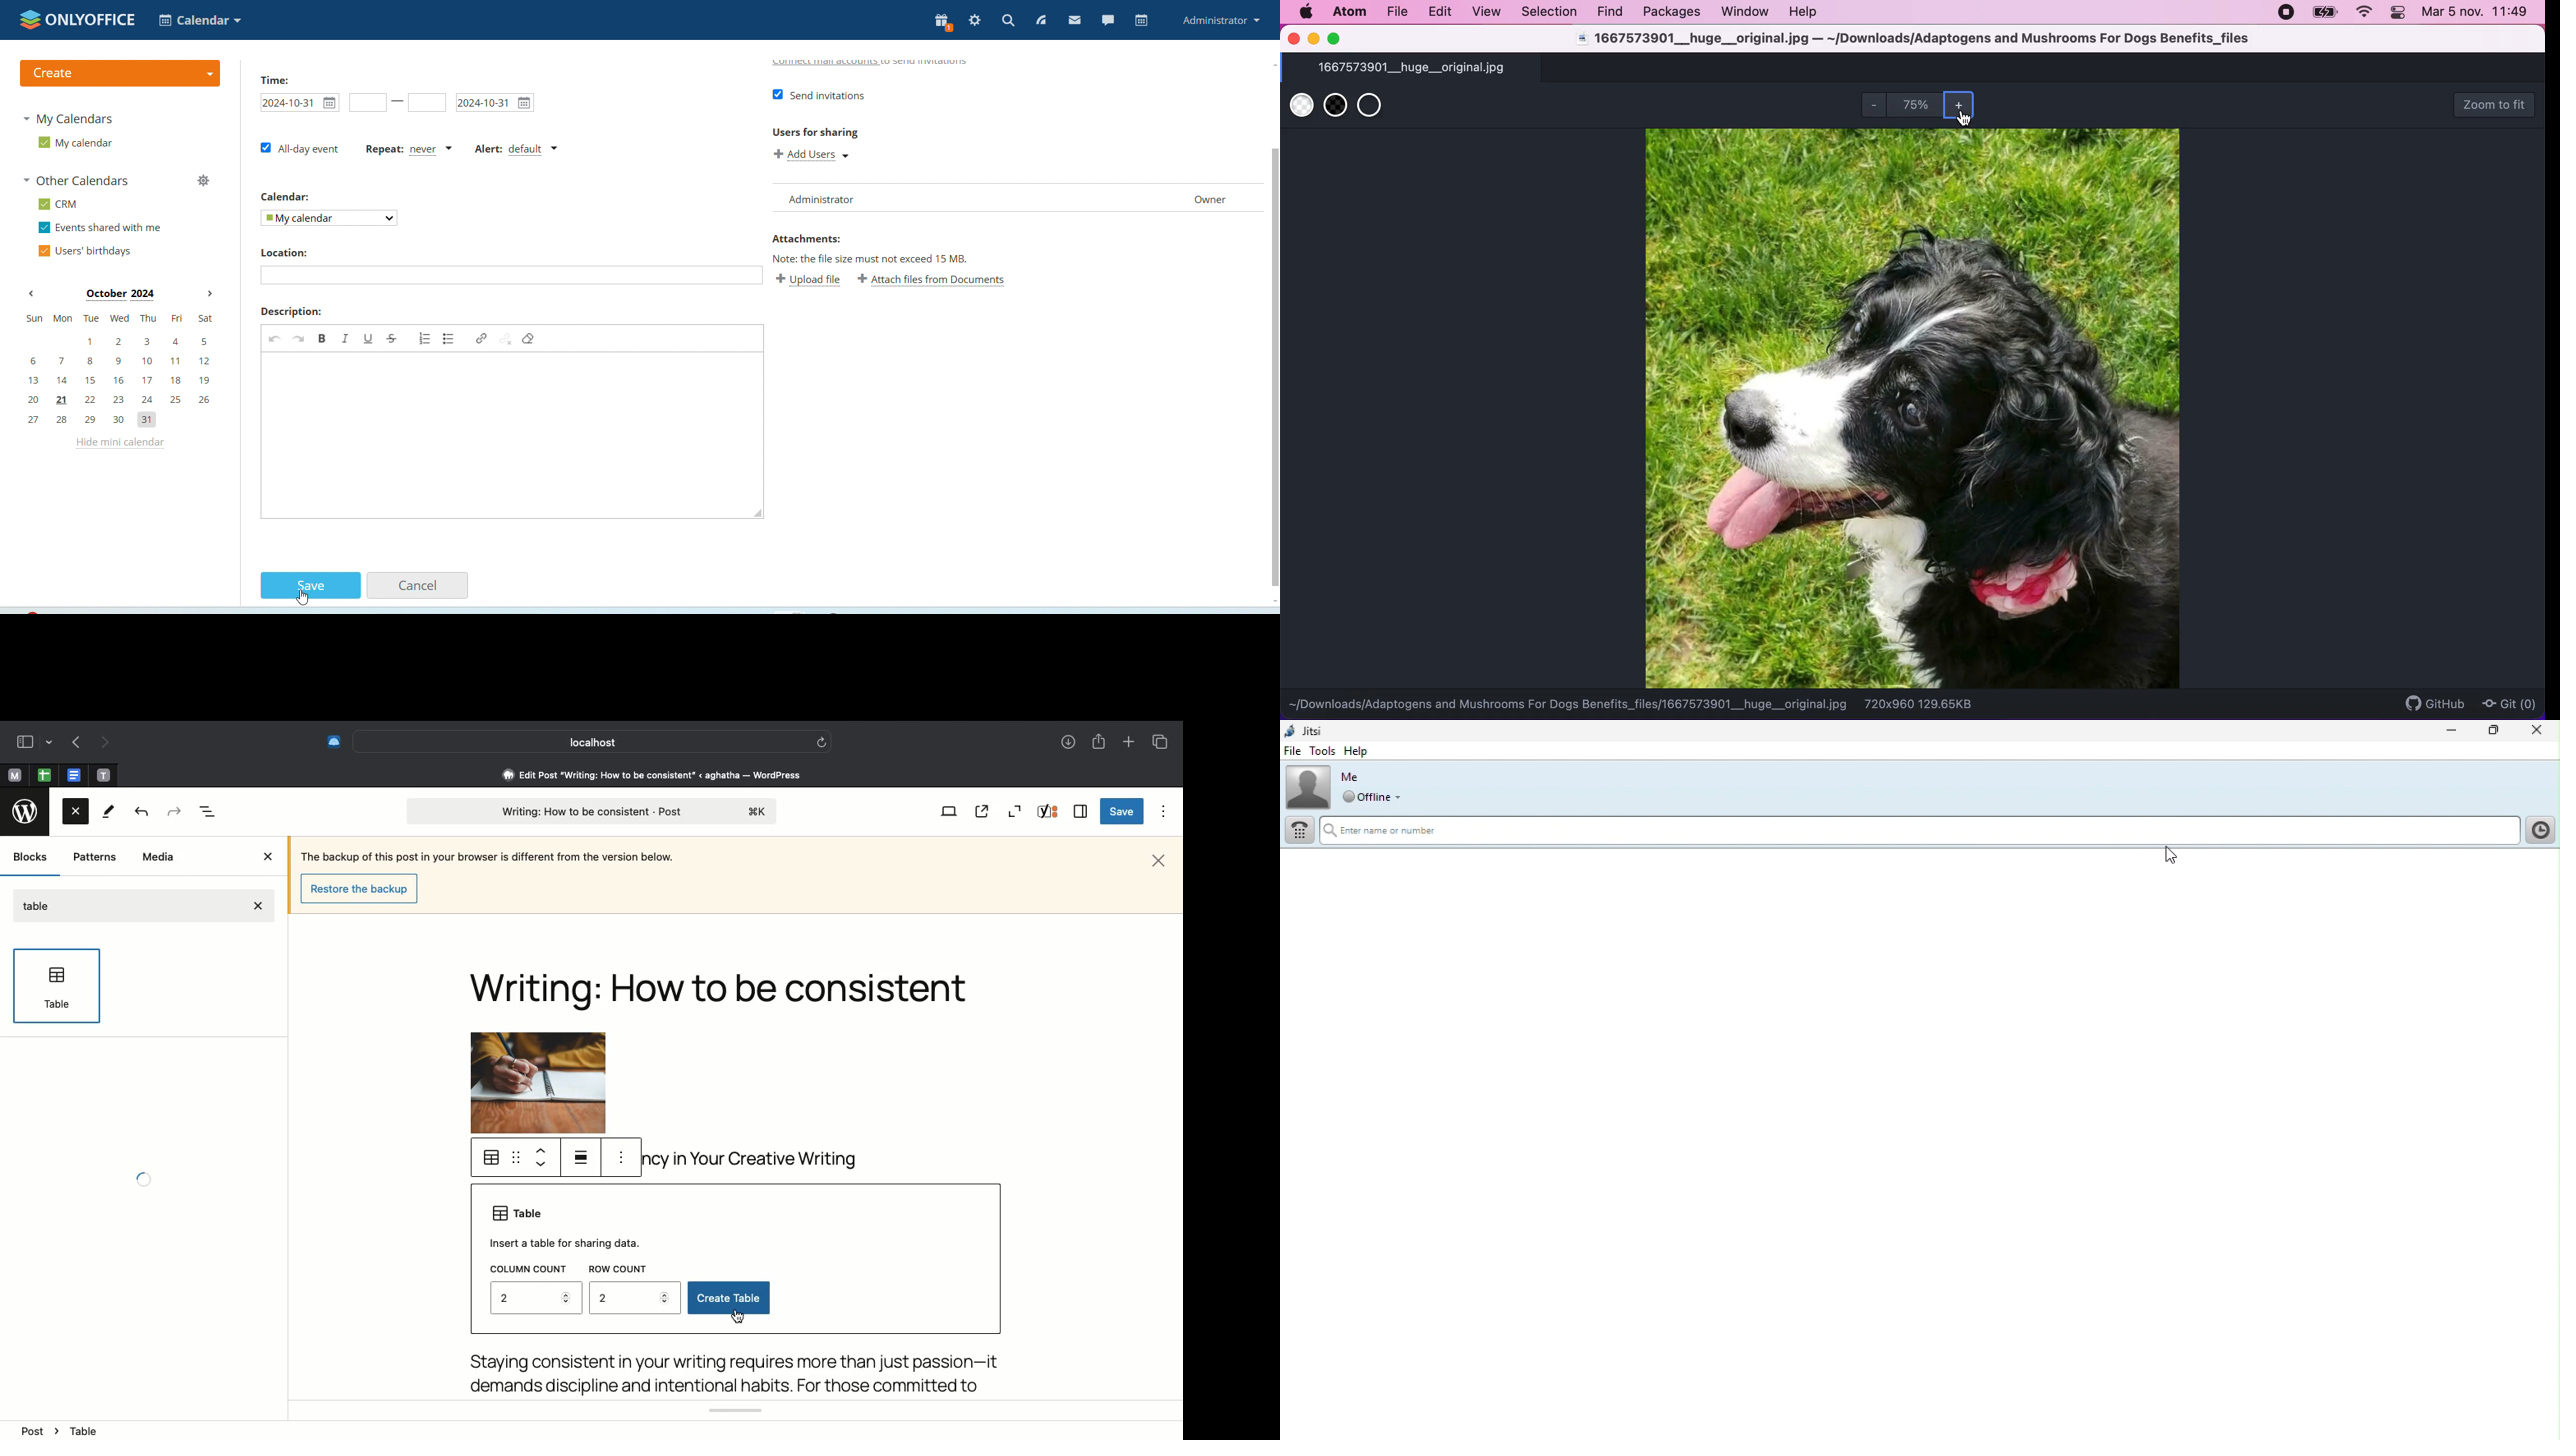  I want to click on 1667573901_huge_original.jpg--/downloads/adaptogens and mushrooms for dog benefits_files, so click(1915, 41).